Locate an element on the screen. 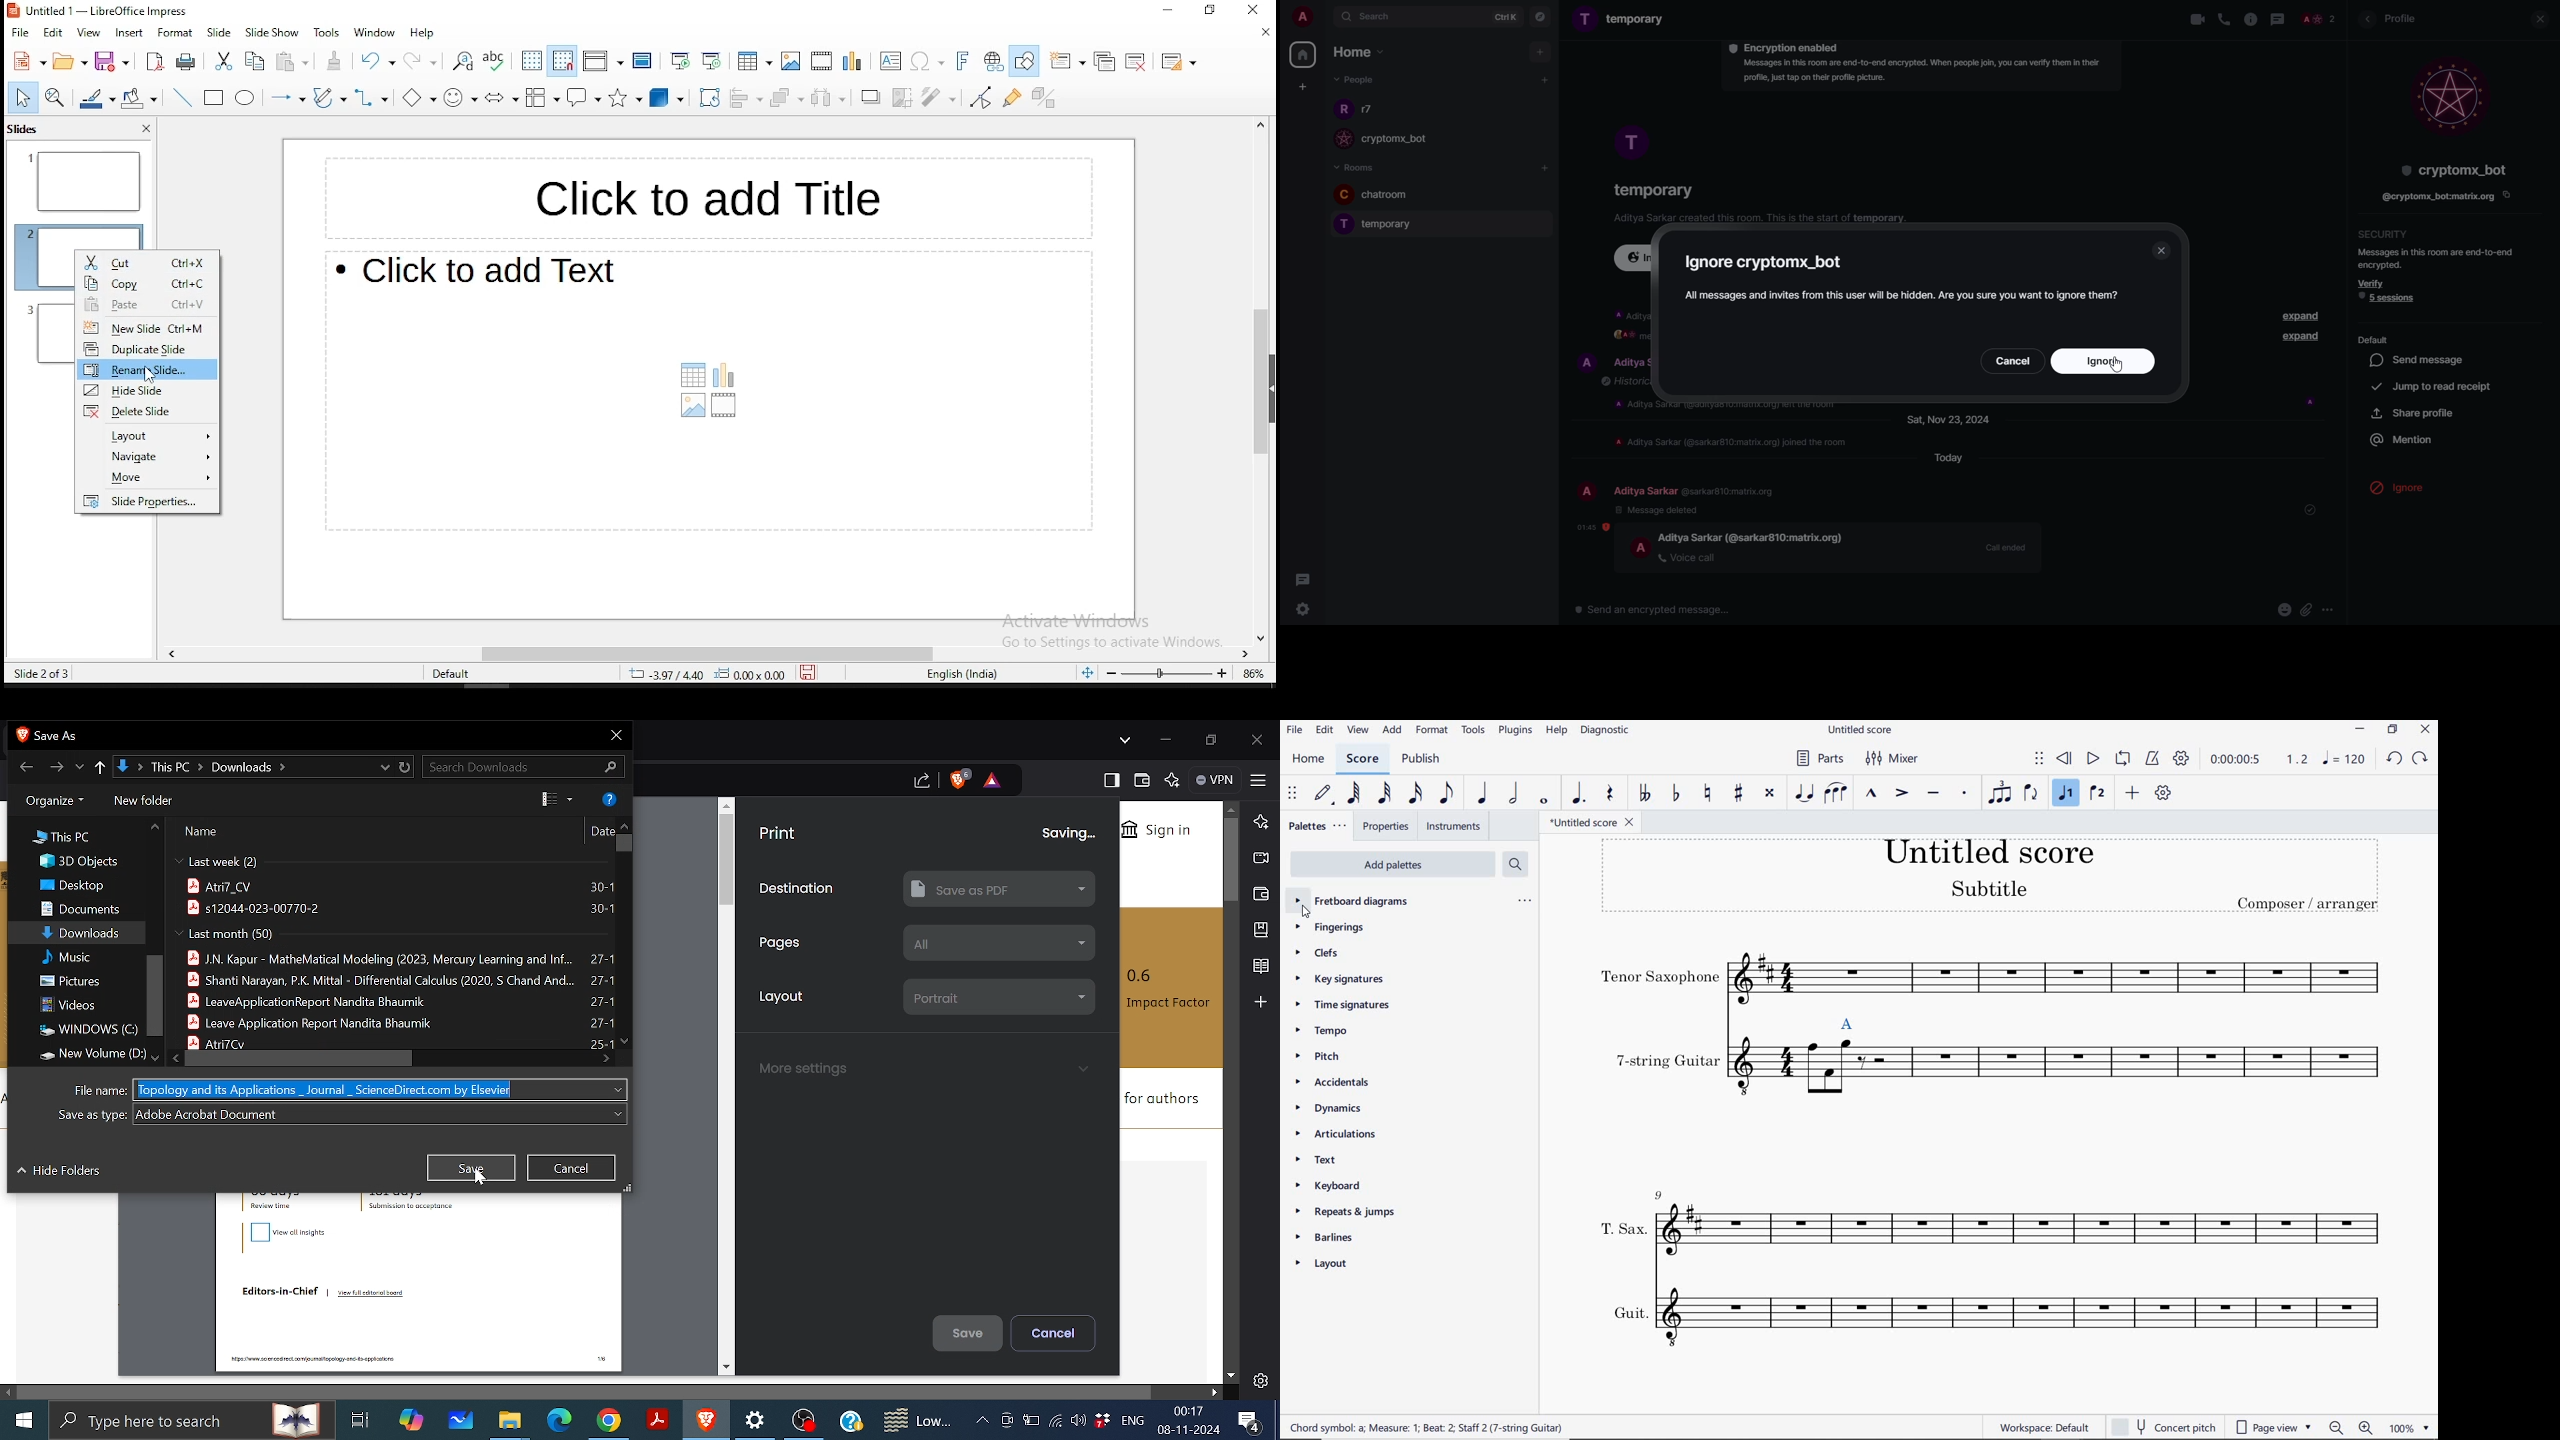 This screenshot has width=2576, height=1456. slide 2 of 3 is located at coordinates (42, 671).